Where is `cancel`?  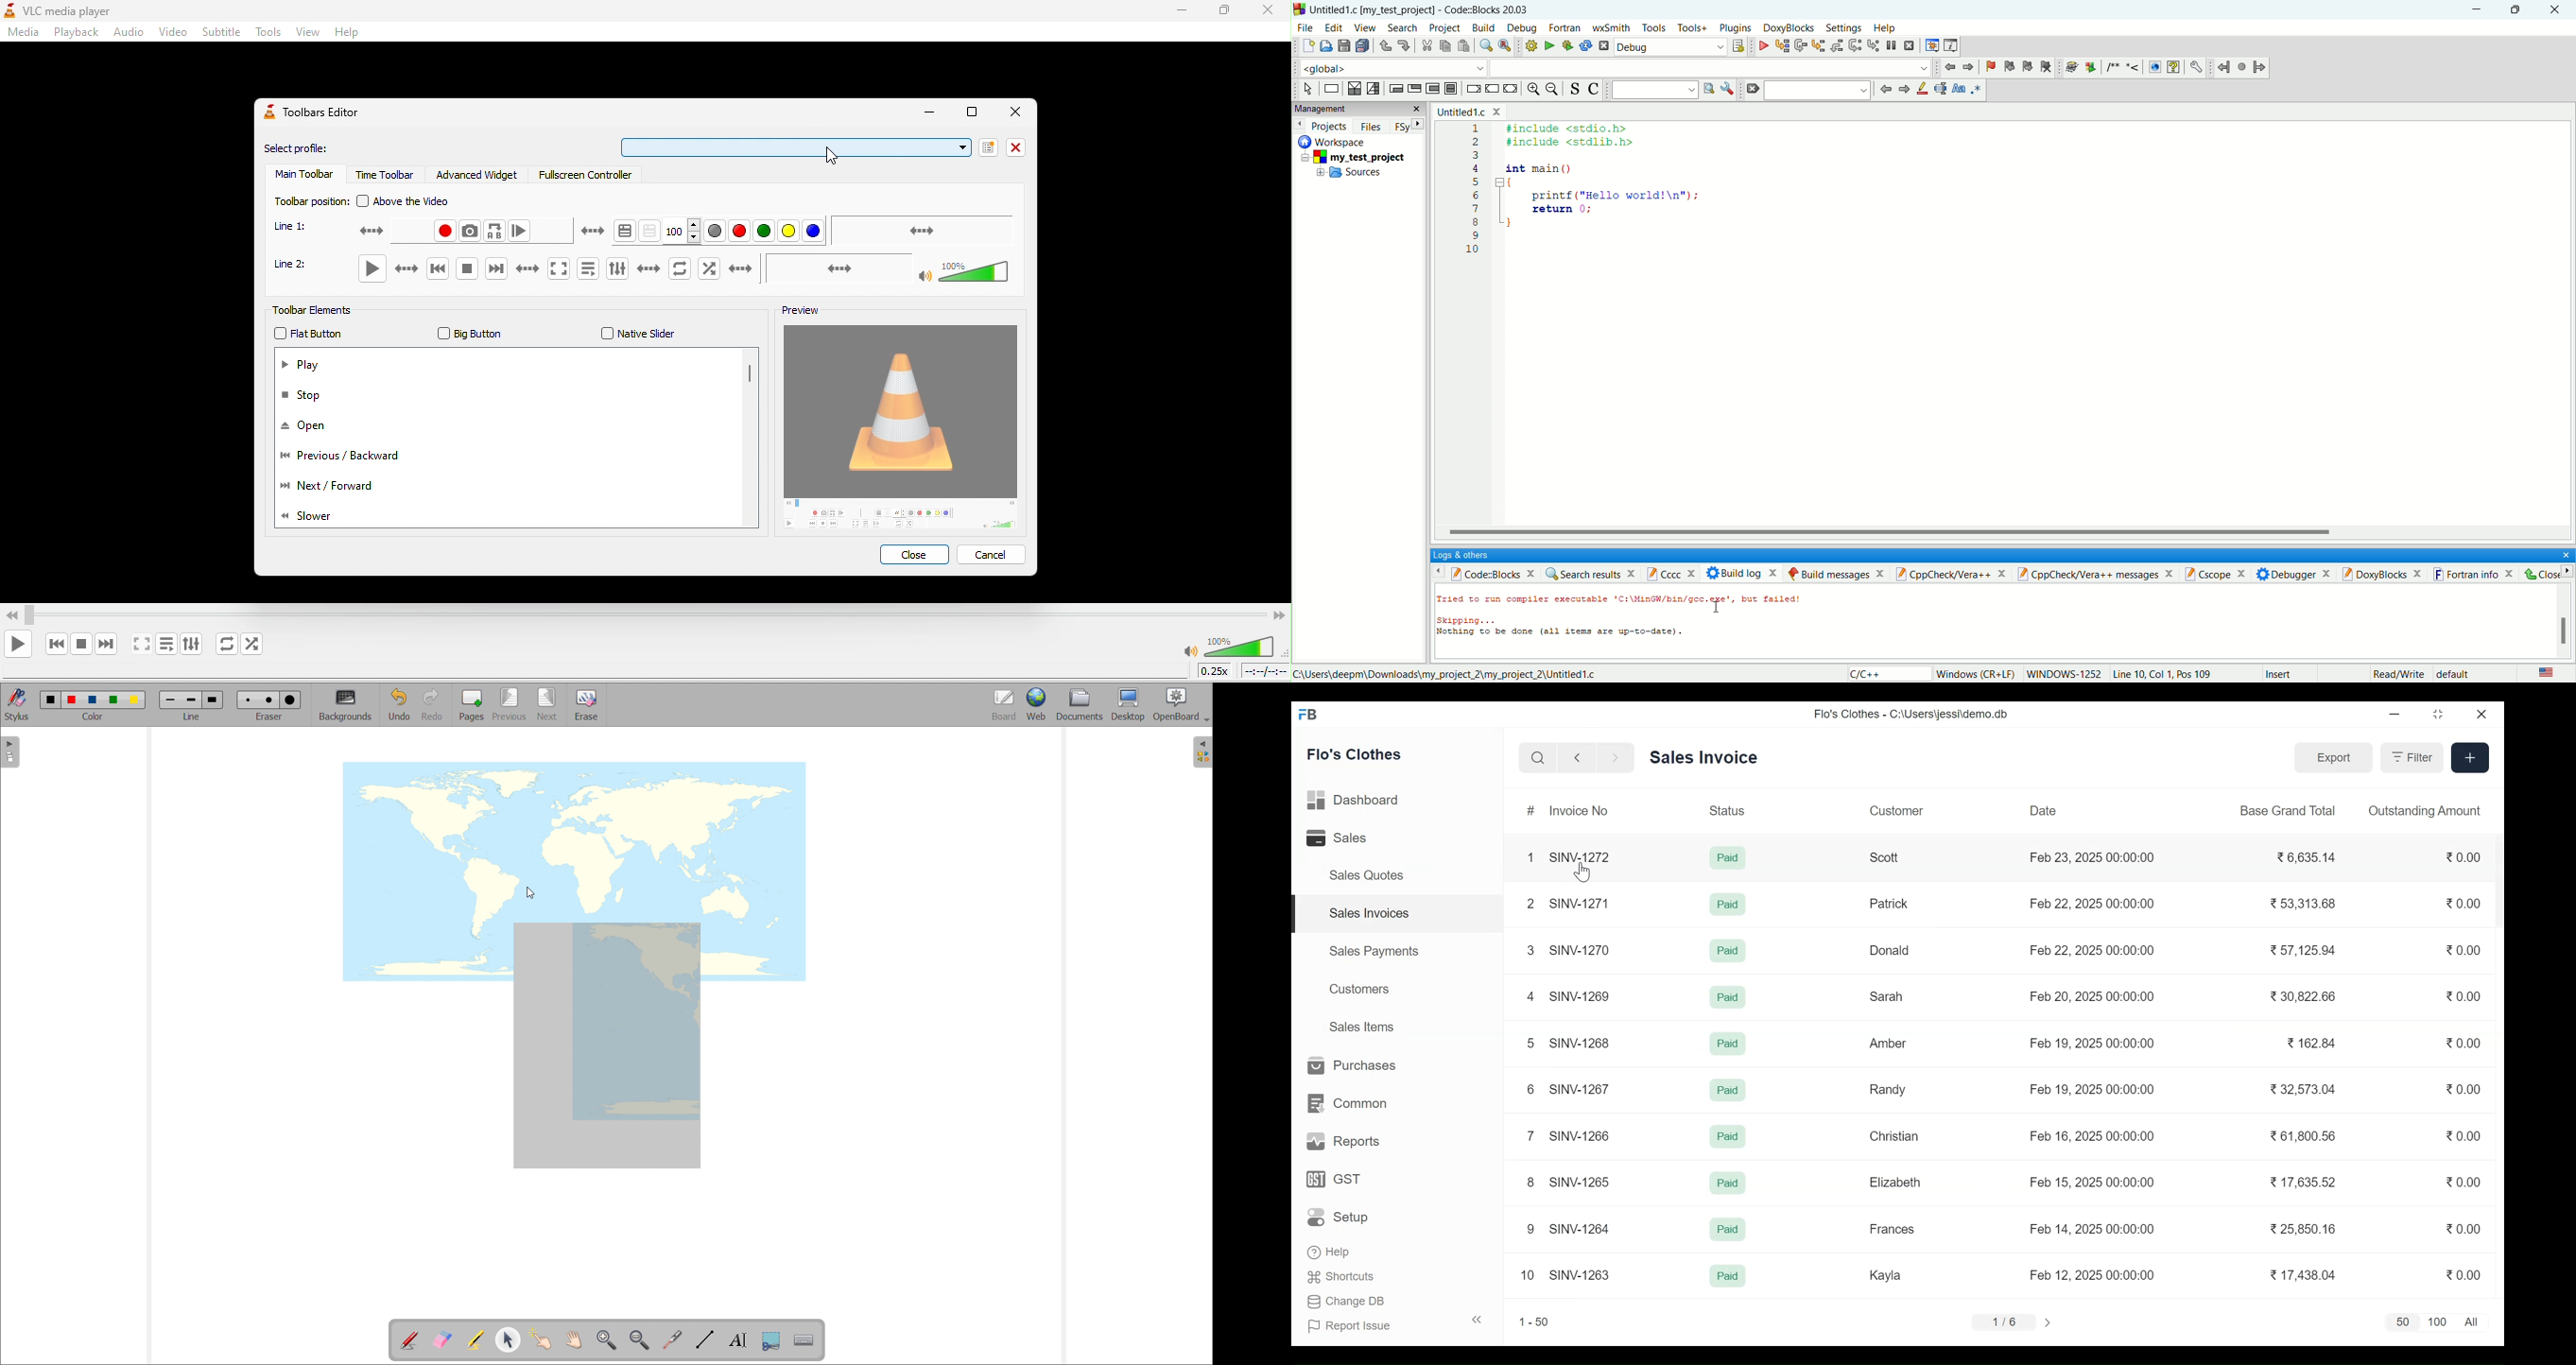 cancel is located at coordinates (995, 554).